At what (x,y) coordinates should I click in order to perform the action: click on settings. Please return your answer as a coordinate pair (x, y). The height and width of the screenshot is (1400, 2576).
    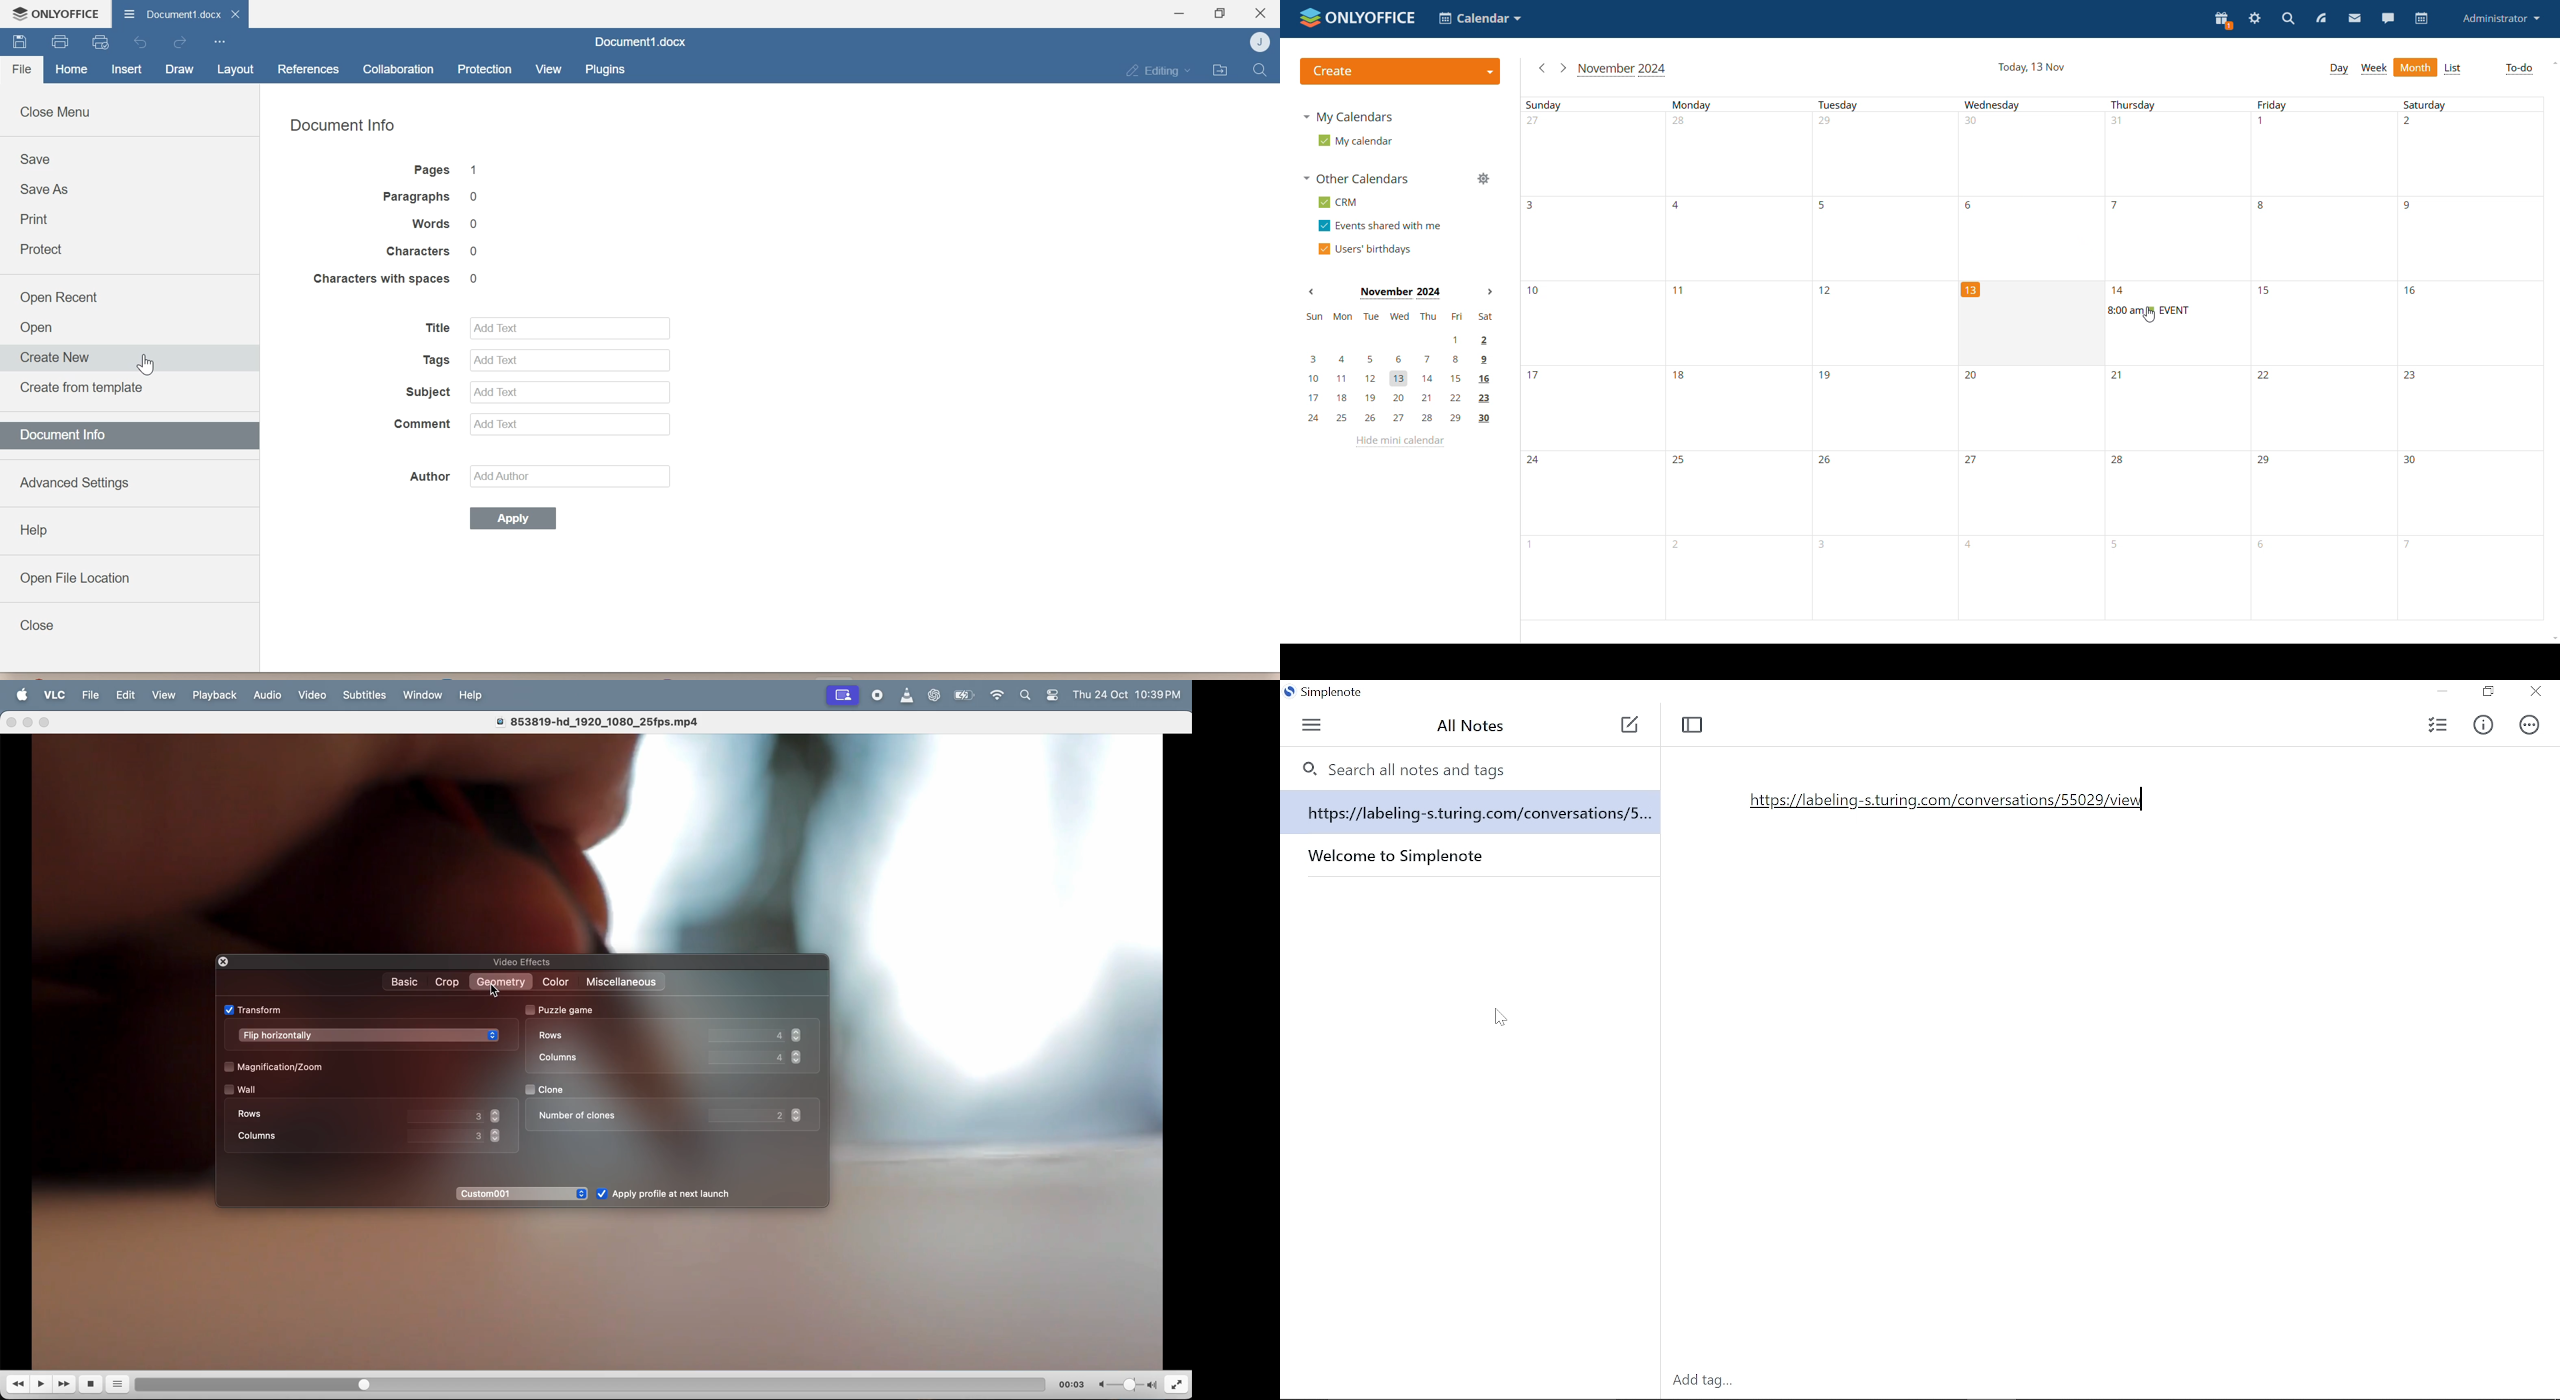
    Looking at the image, I should click on (2255, 20).